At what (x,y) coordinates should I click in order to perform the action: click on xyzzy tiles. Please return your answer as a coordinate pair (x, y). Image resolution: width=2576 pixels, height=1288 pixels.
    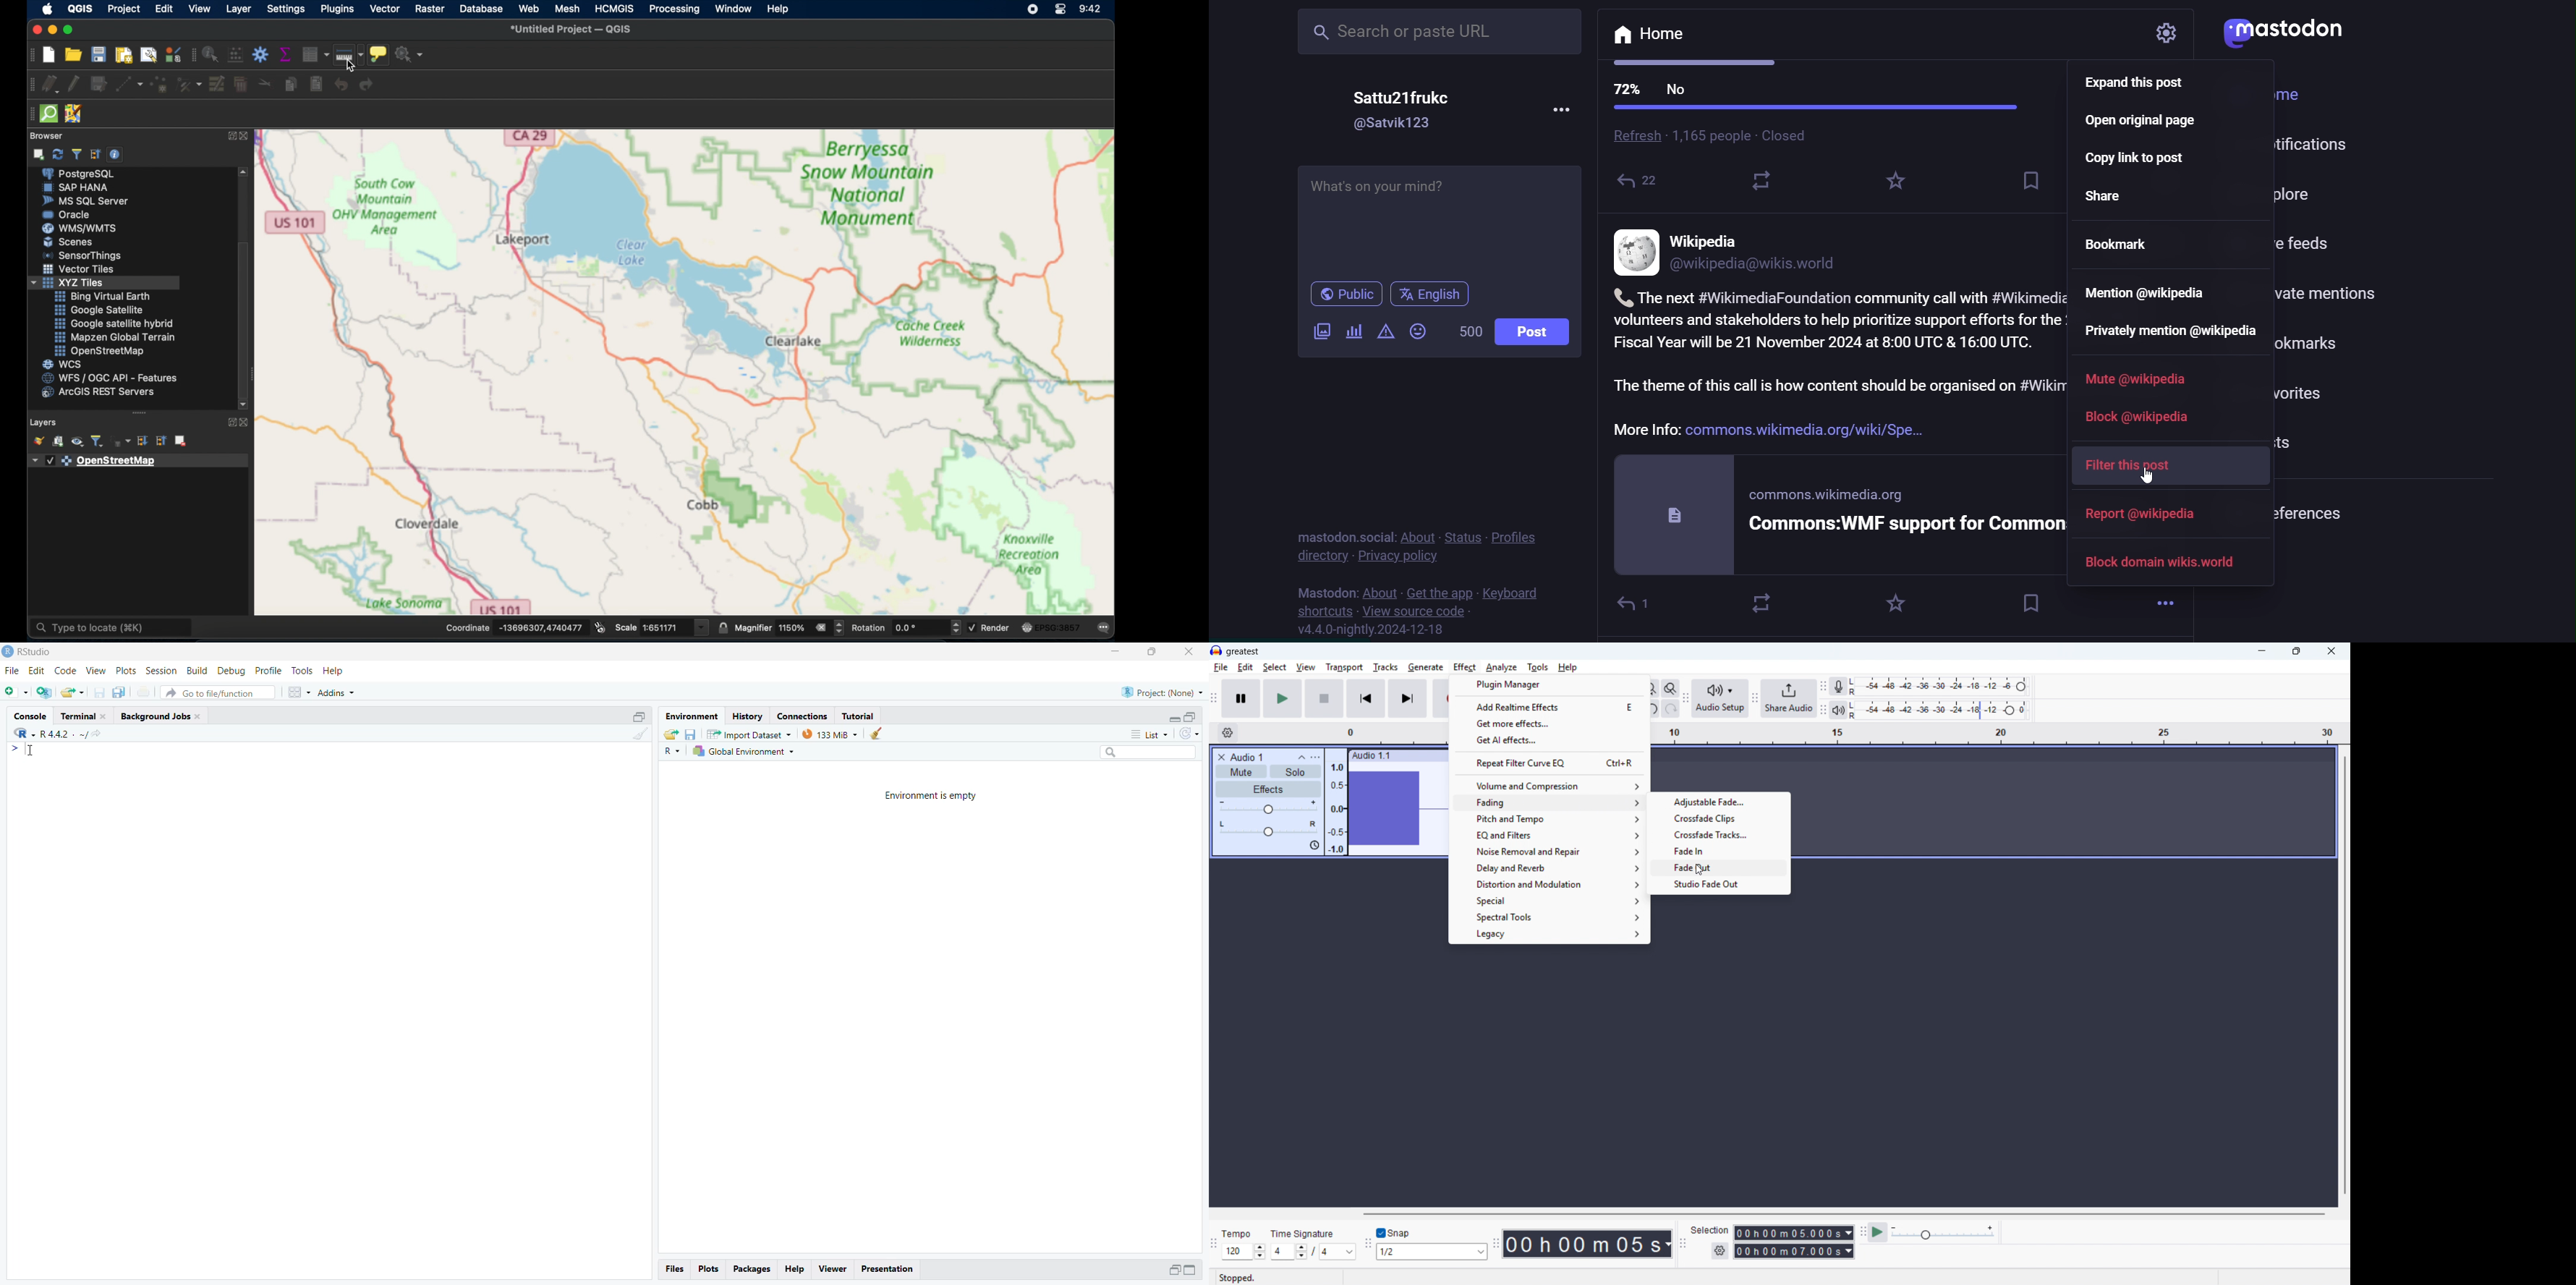
    Looking at the image, I should click on (104, 283).